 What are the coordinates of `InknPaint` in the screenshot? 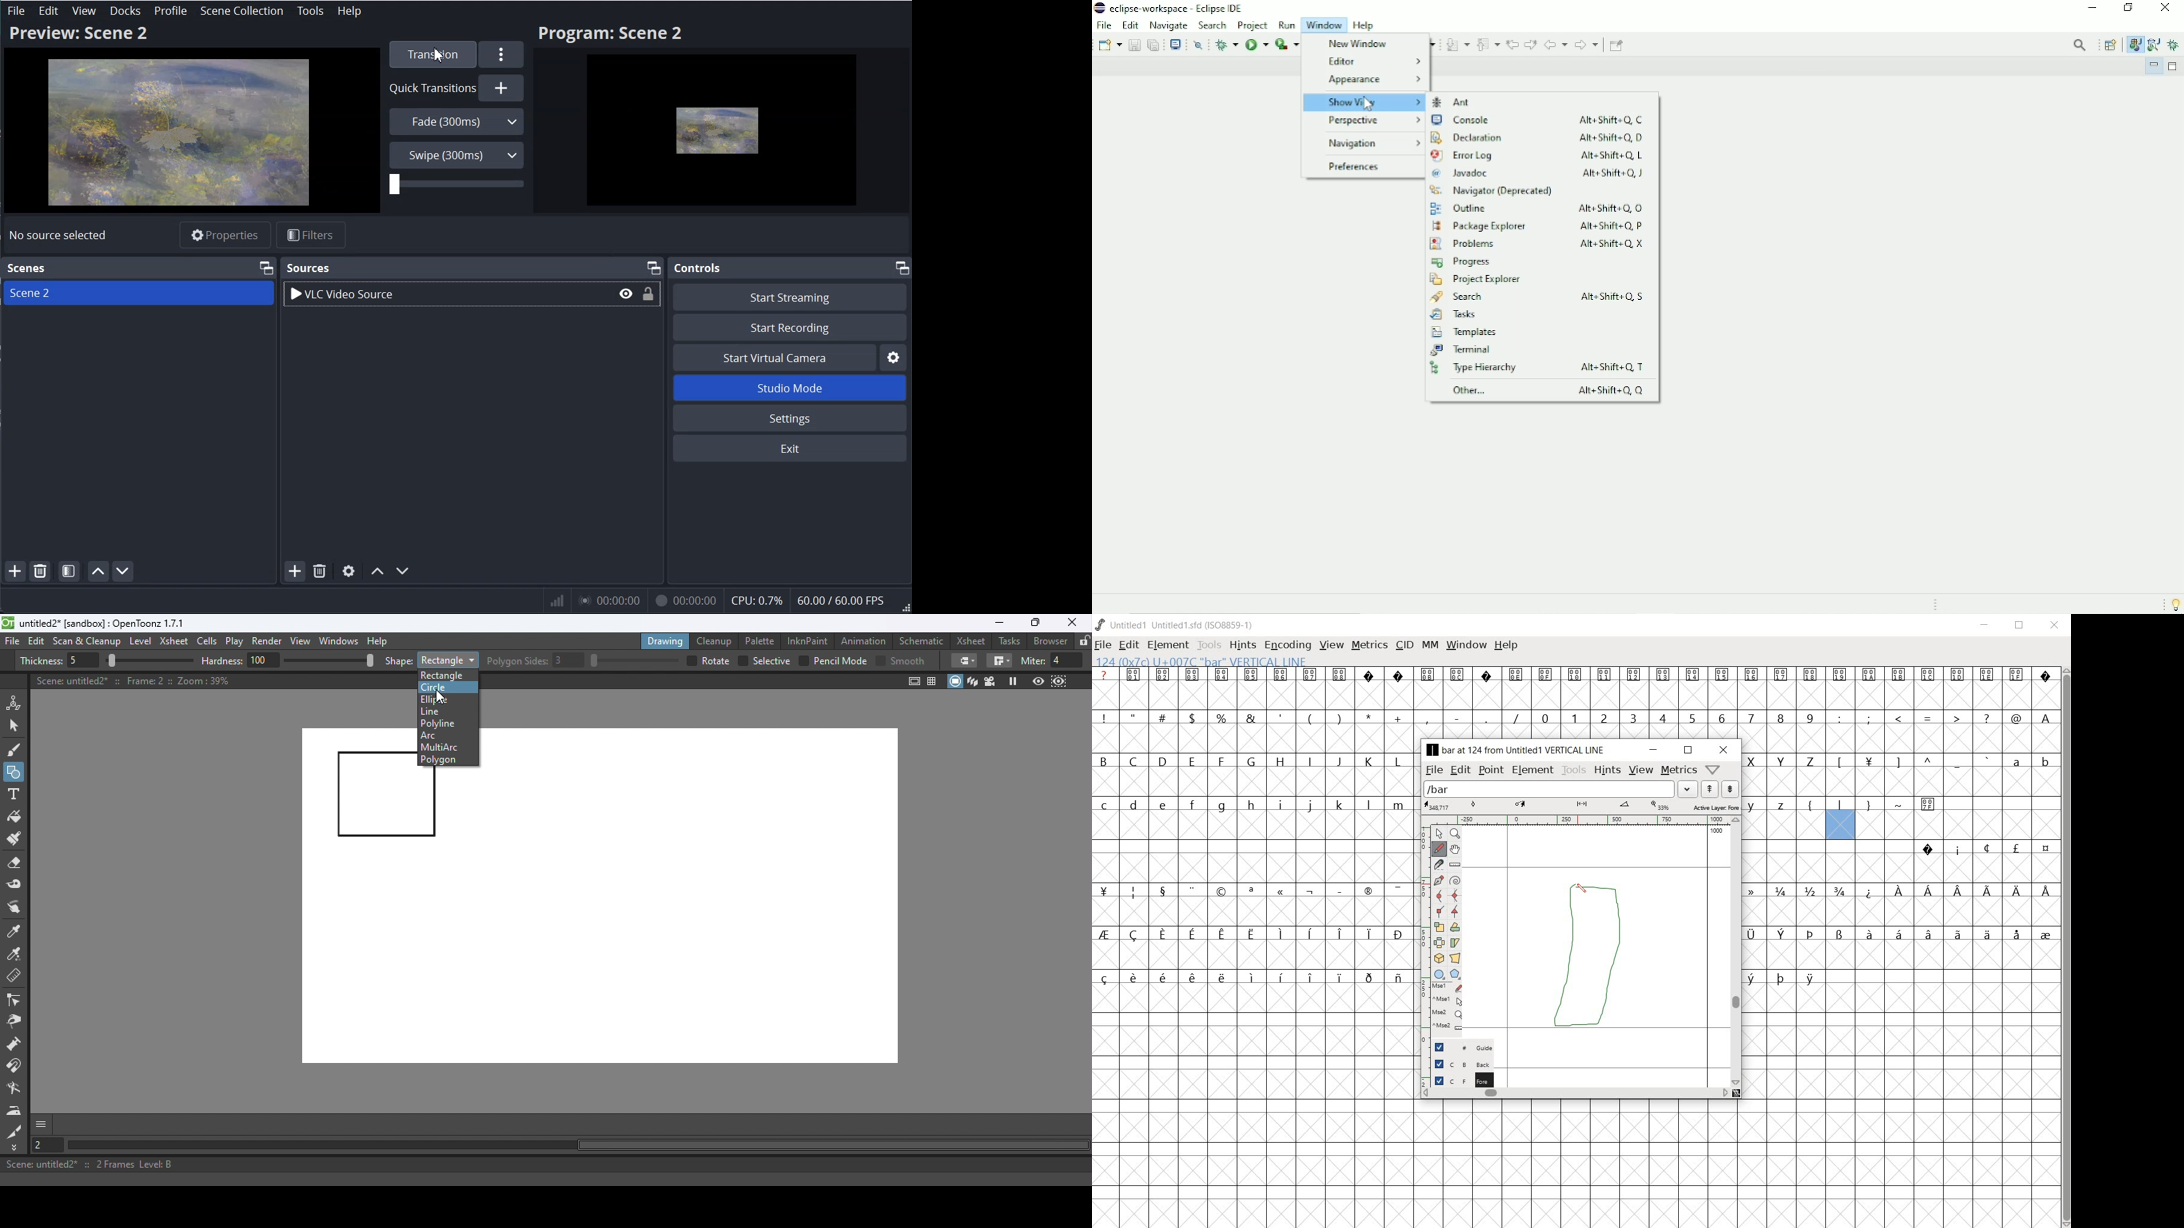 It's located at (808, 640).